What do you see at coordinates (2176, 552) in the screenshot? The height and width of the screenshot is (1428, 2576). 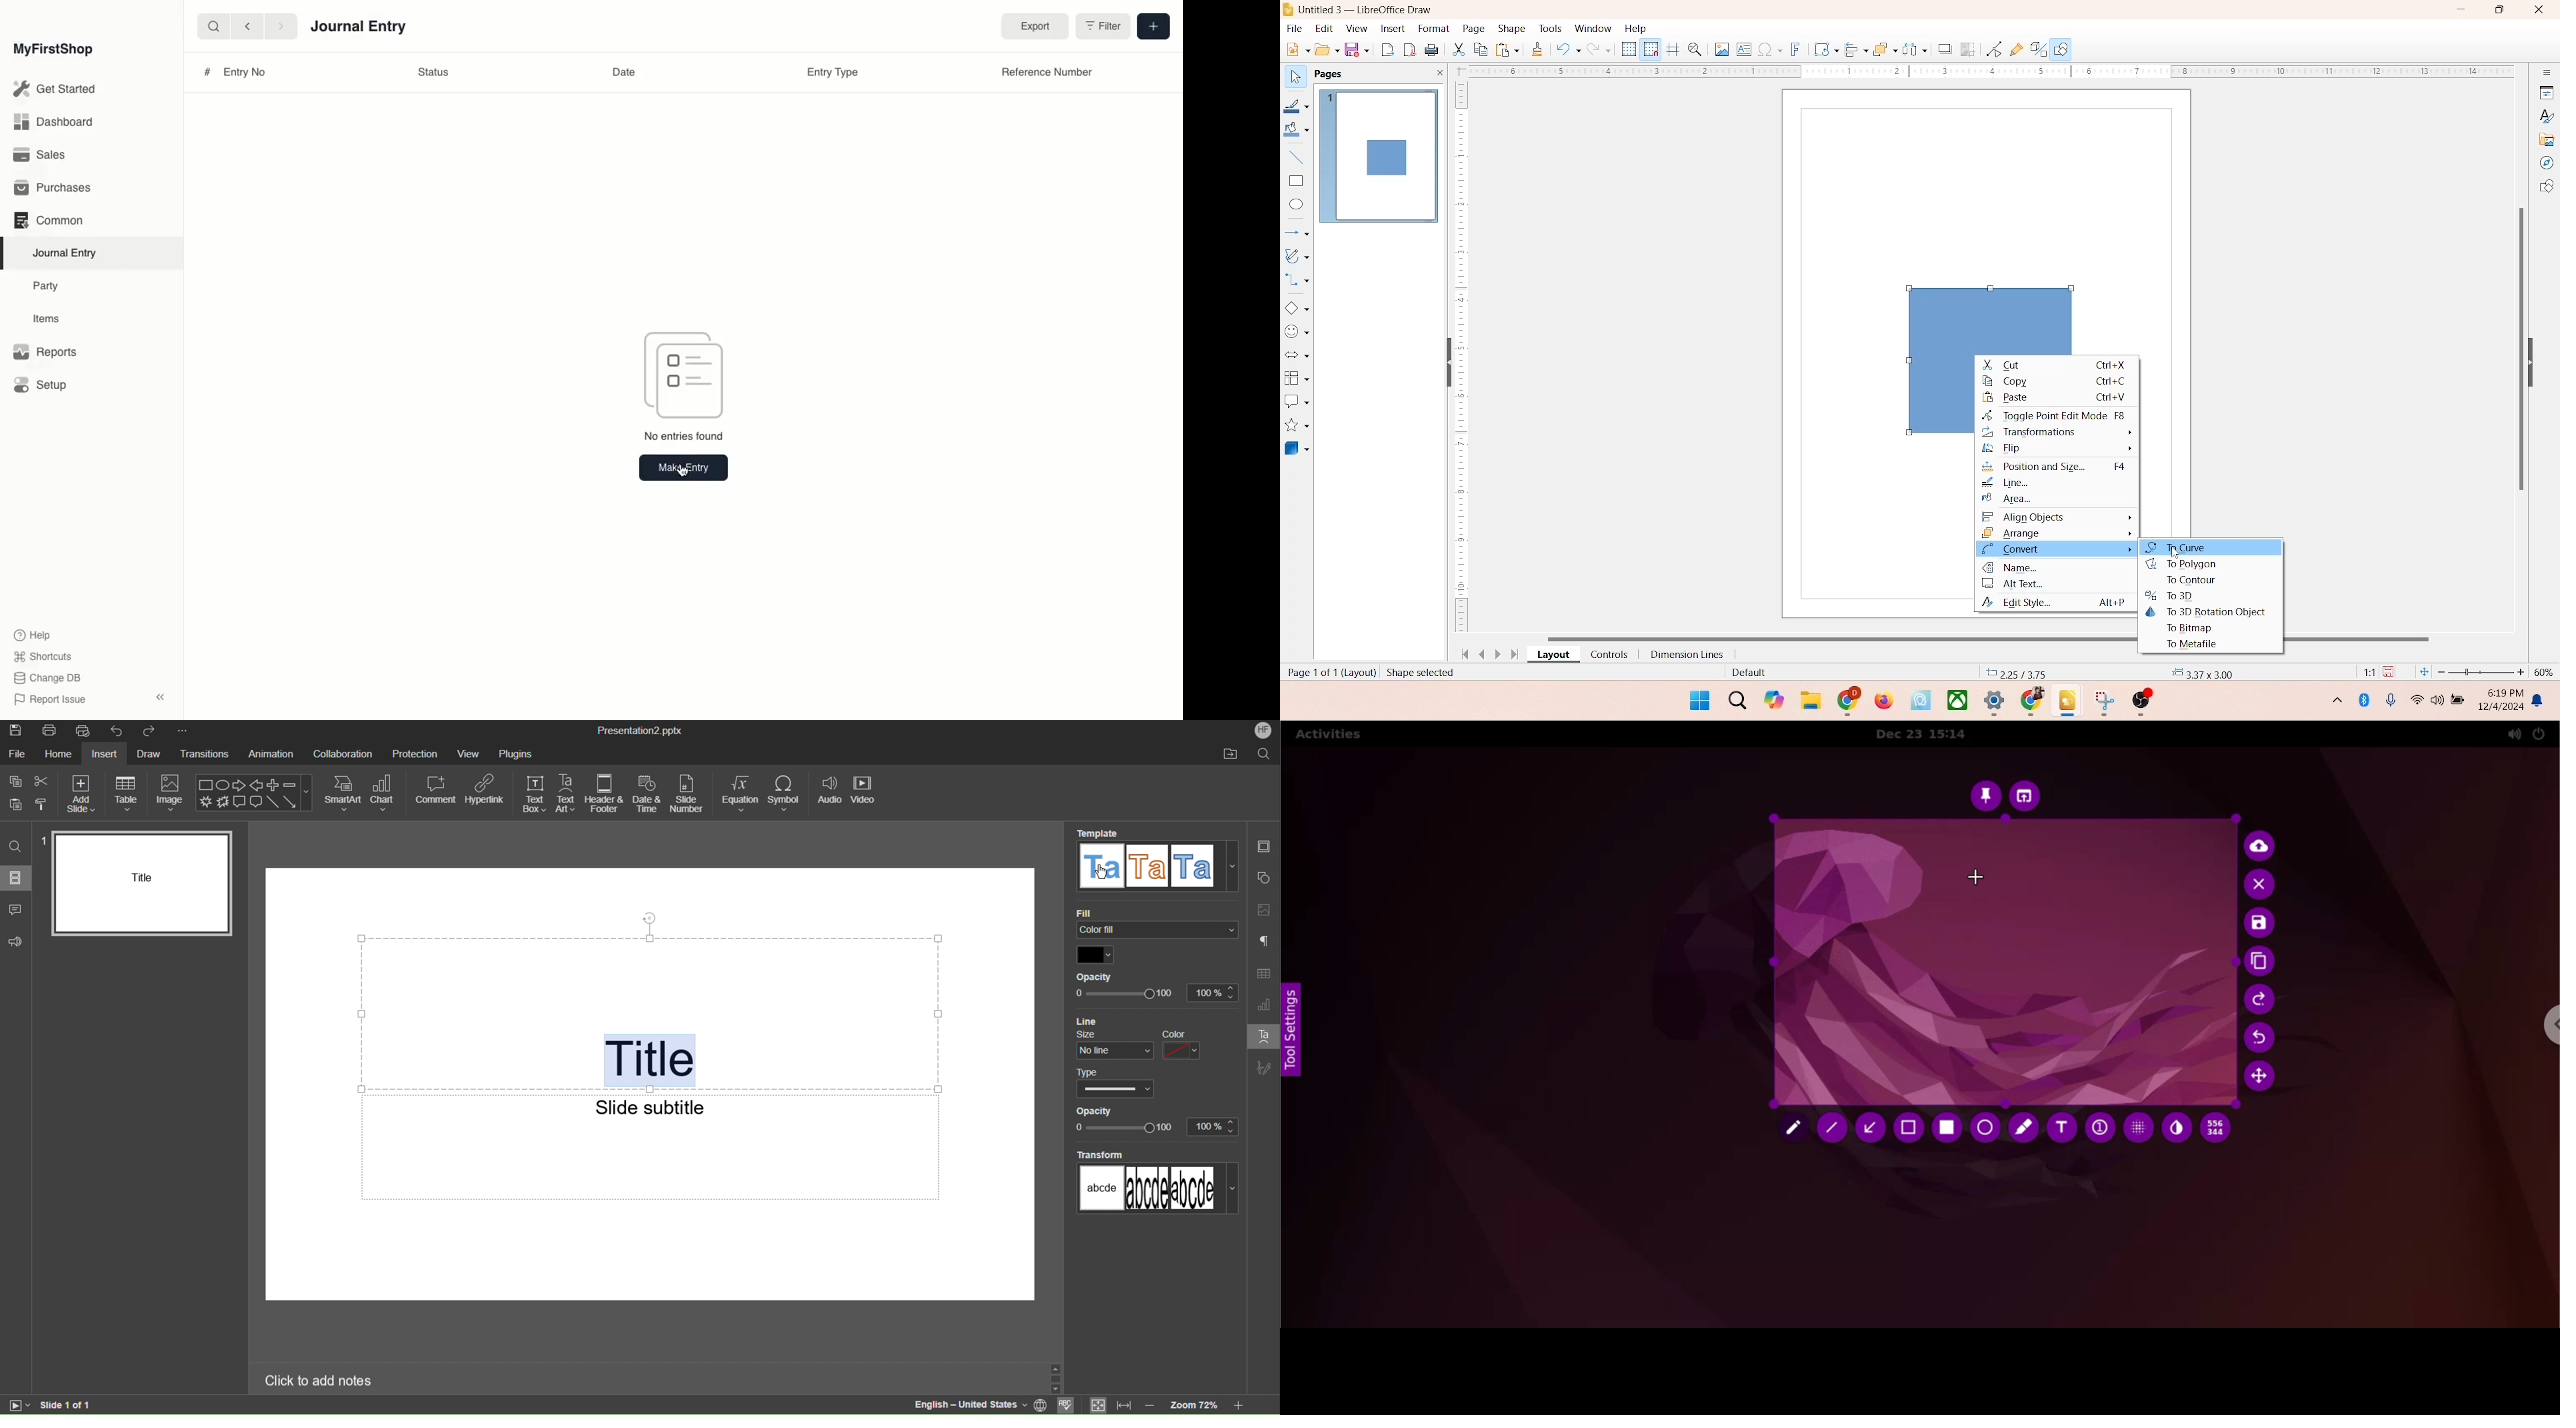 I see `cursor` at bounding box center [2176, 552].